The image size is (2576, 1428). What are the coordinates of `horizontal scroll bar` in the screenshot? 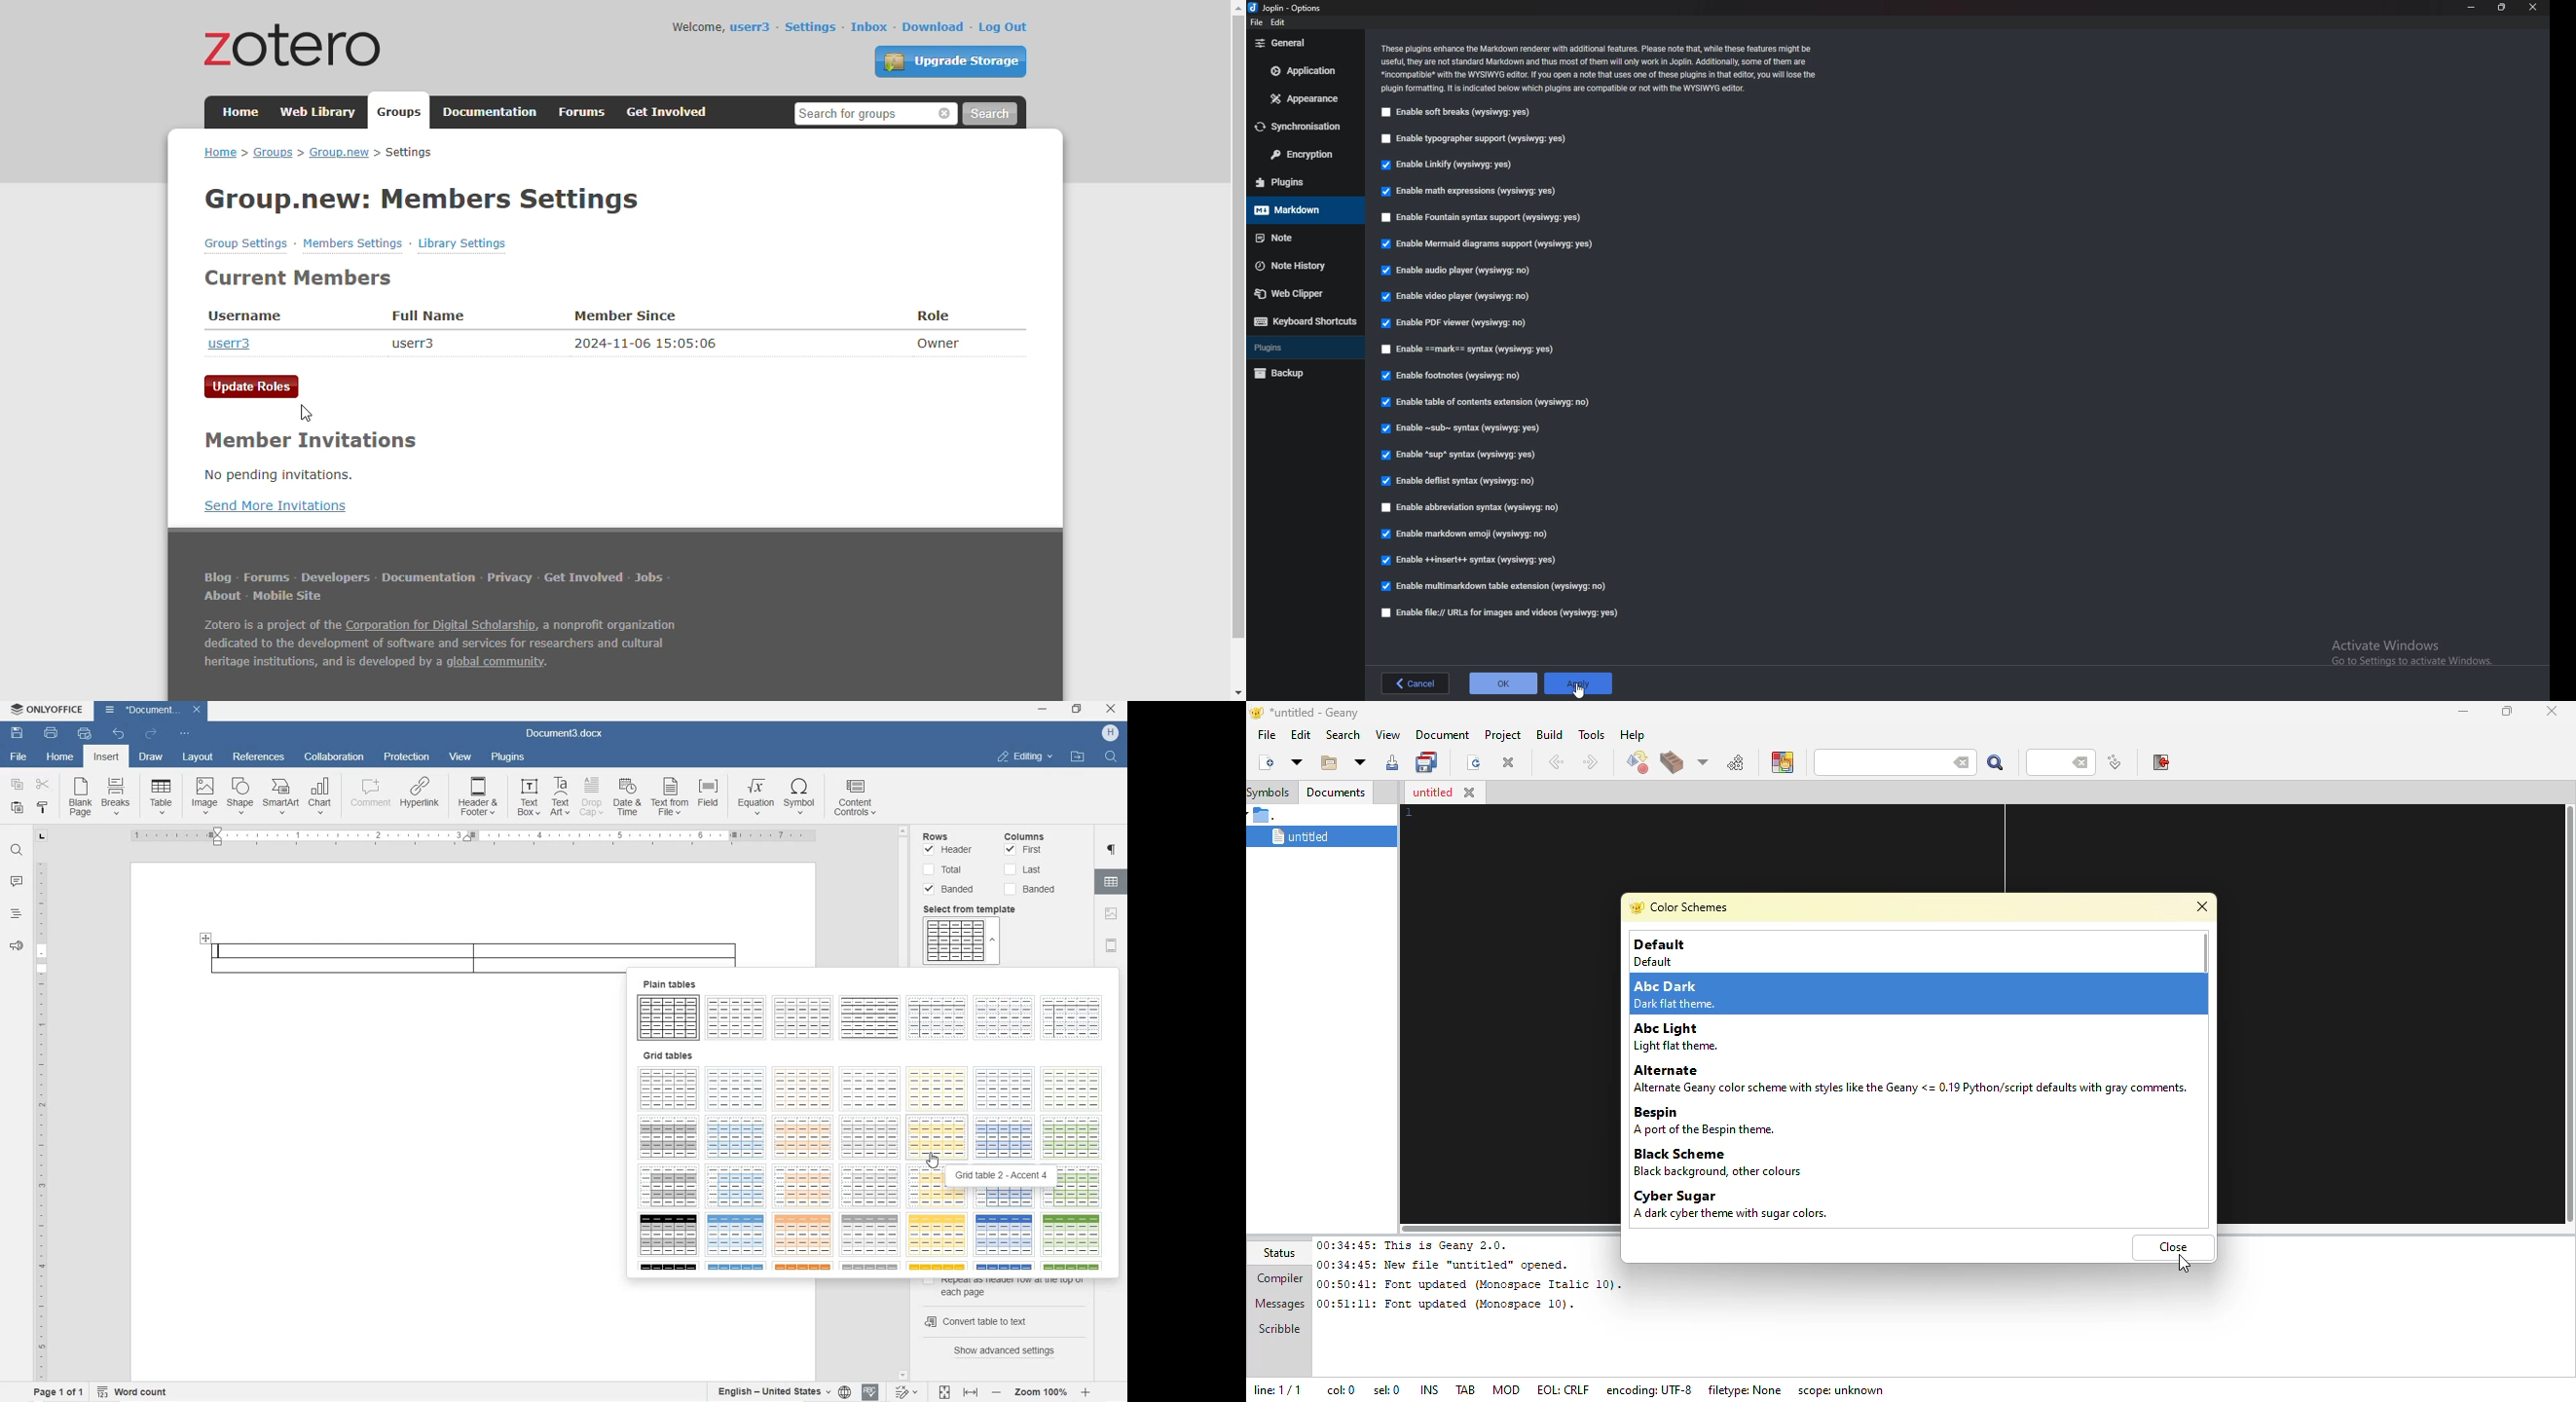 It's located at (1506, 1222).